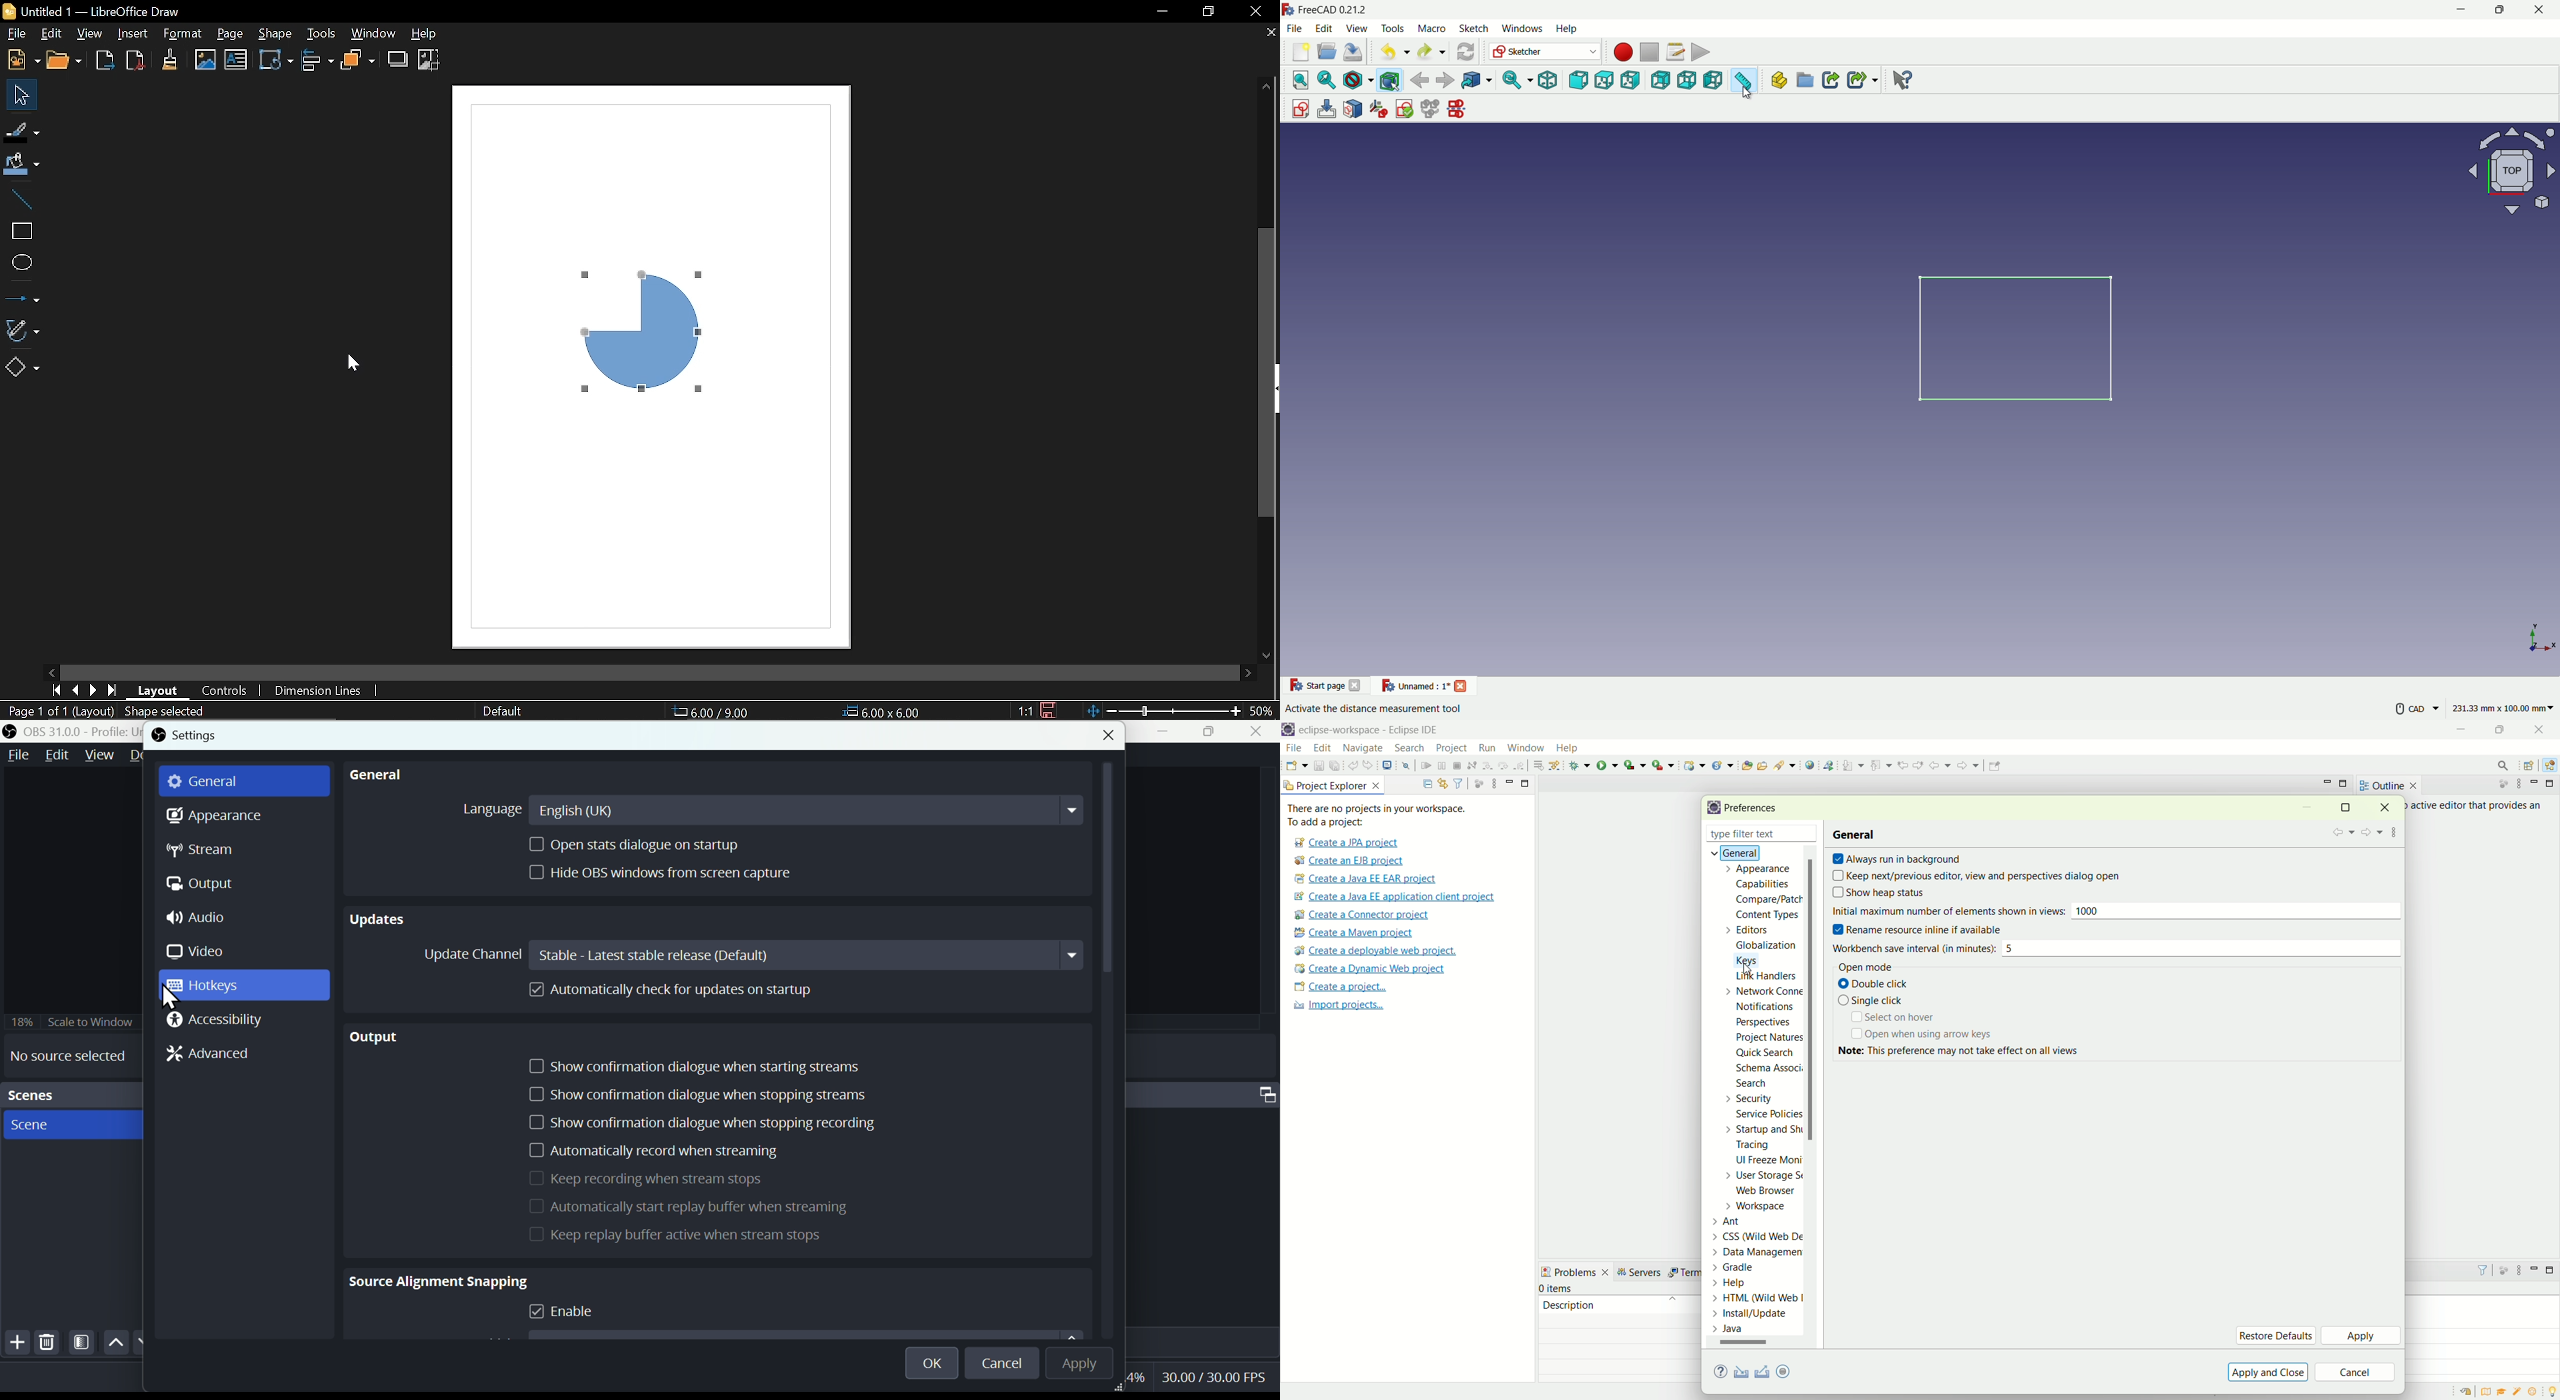 The width and height of the screenshot is (2576, 1400). I want to click on measuring unit, so click(2500, 710).